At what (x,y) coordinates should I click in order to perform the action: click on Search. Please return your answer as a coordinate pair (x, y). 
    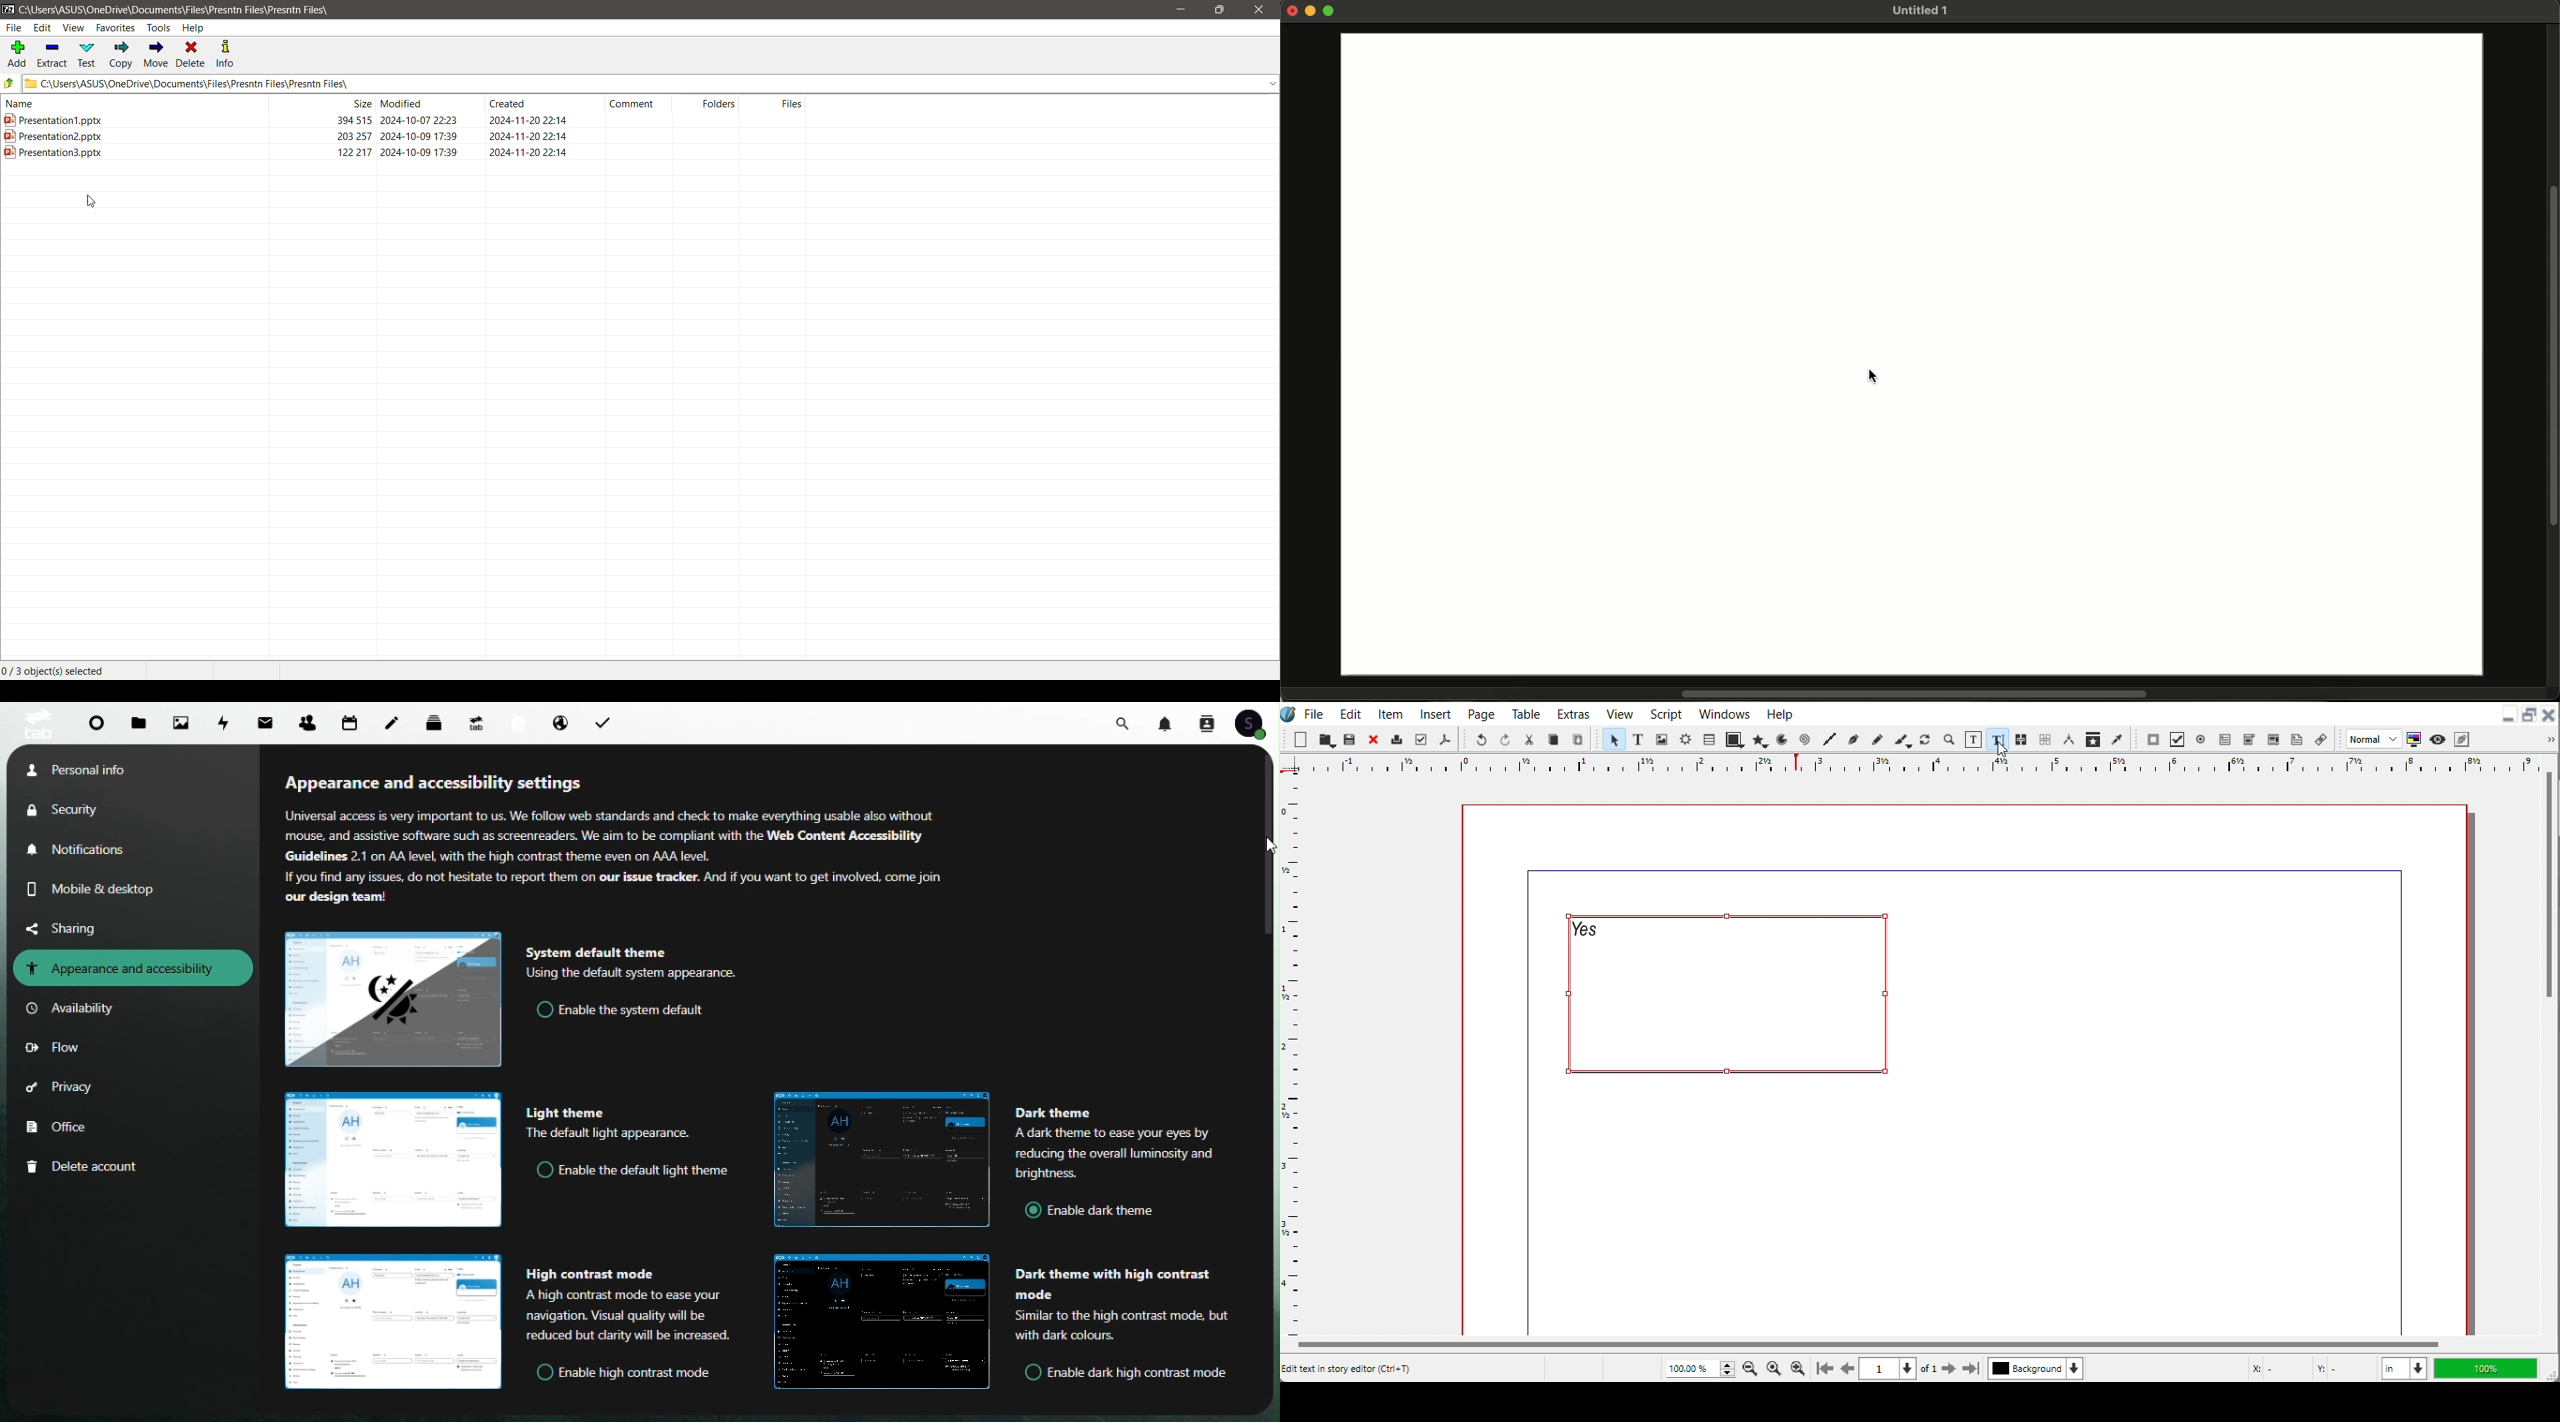
    Looking at the image, I should click on (1126, 721).